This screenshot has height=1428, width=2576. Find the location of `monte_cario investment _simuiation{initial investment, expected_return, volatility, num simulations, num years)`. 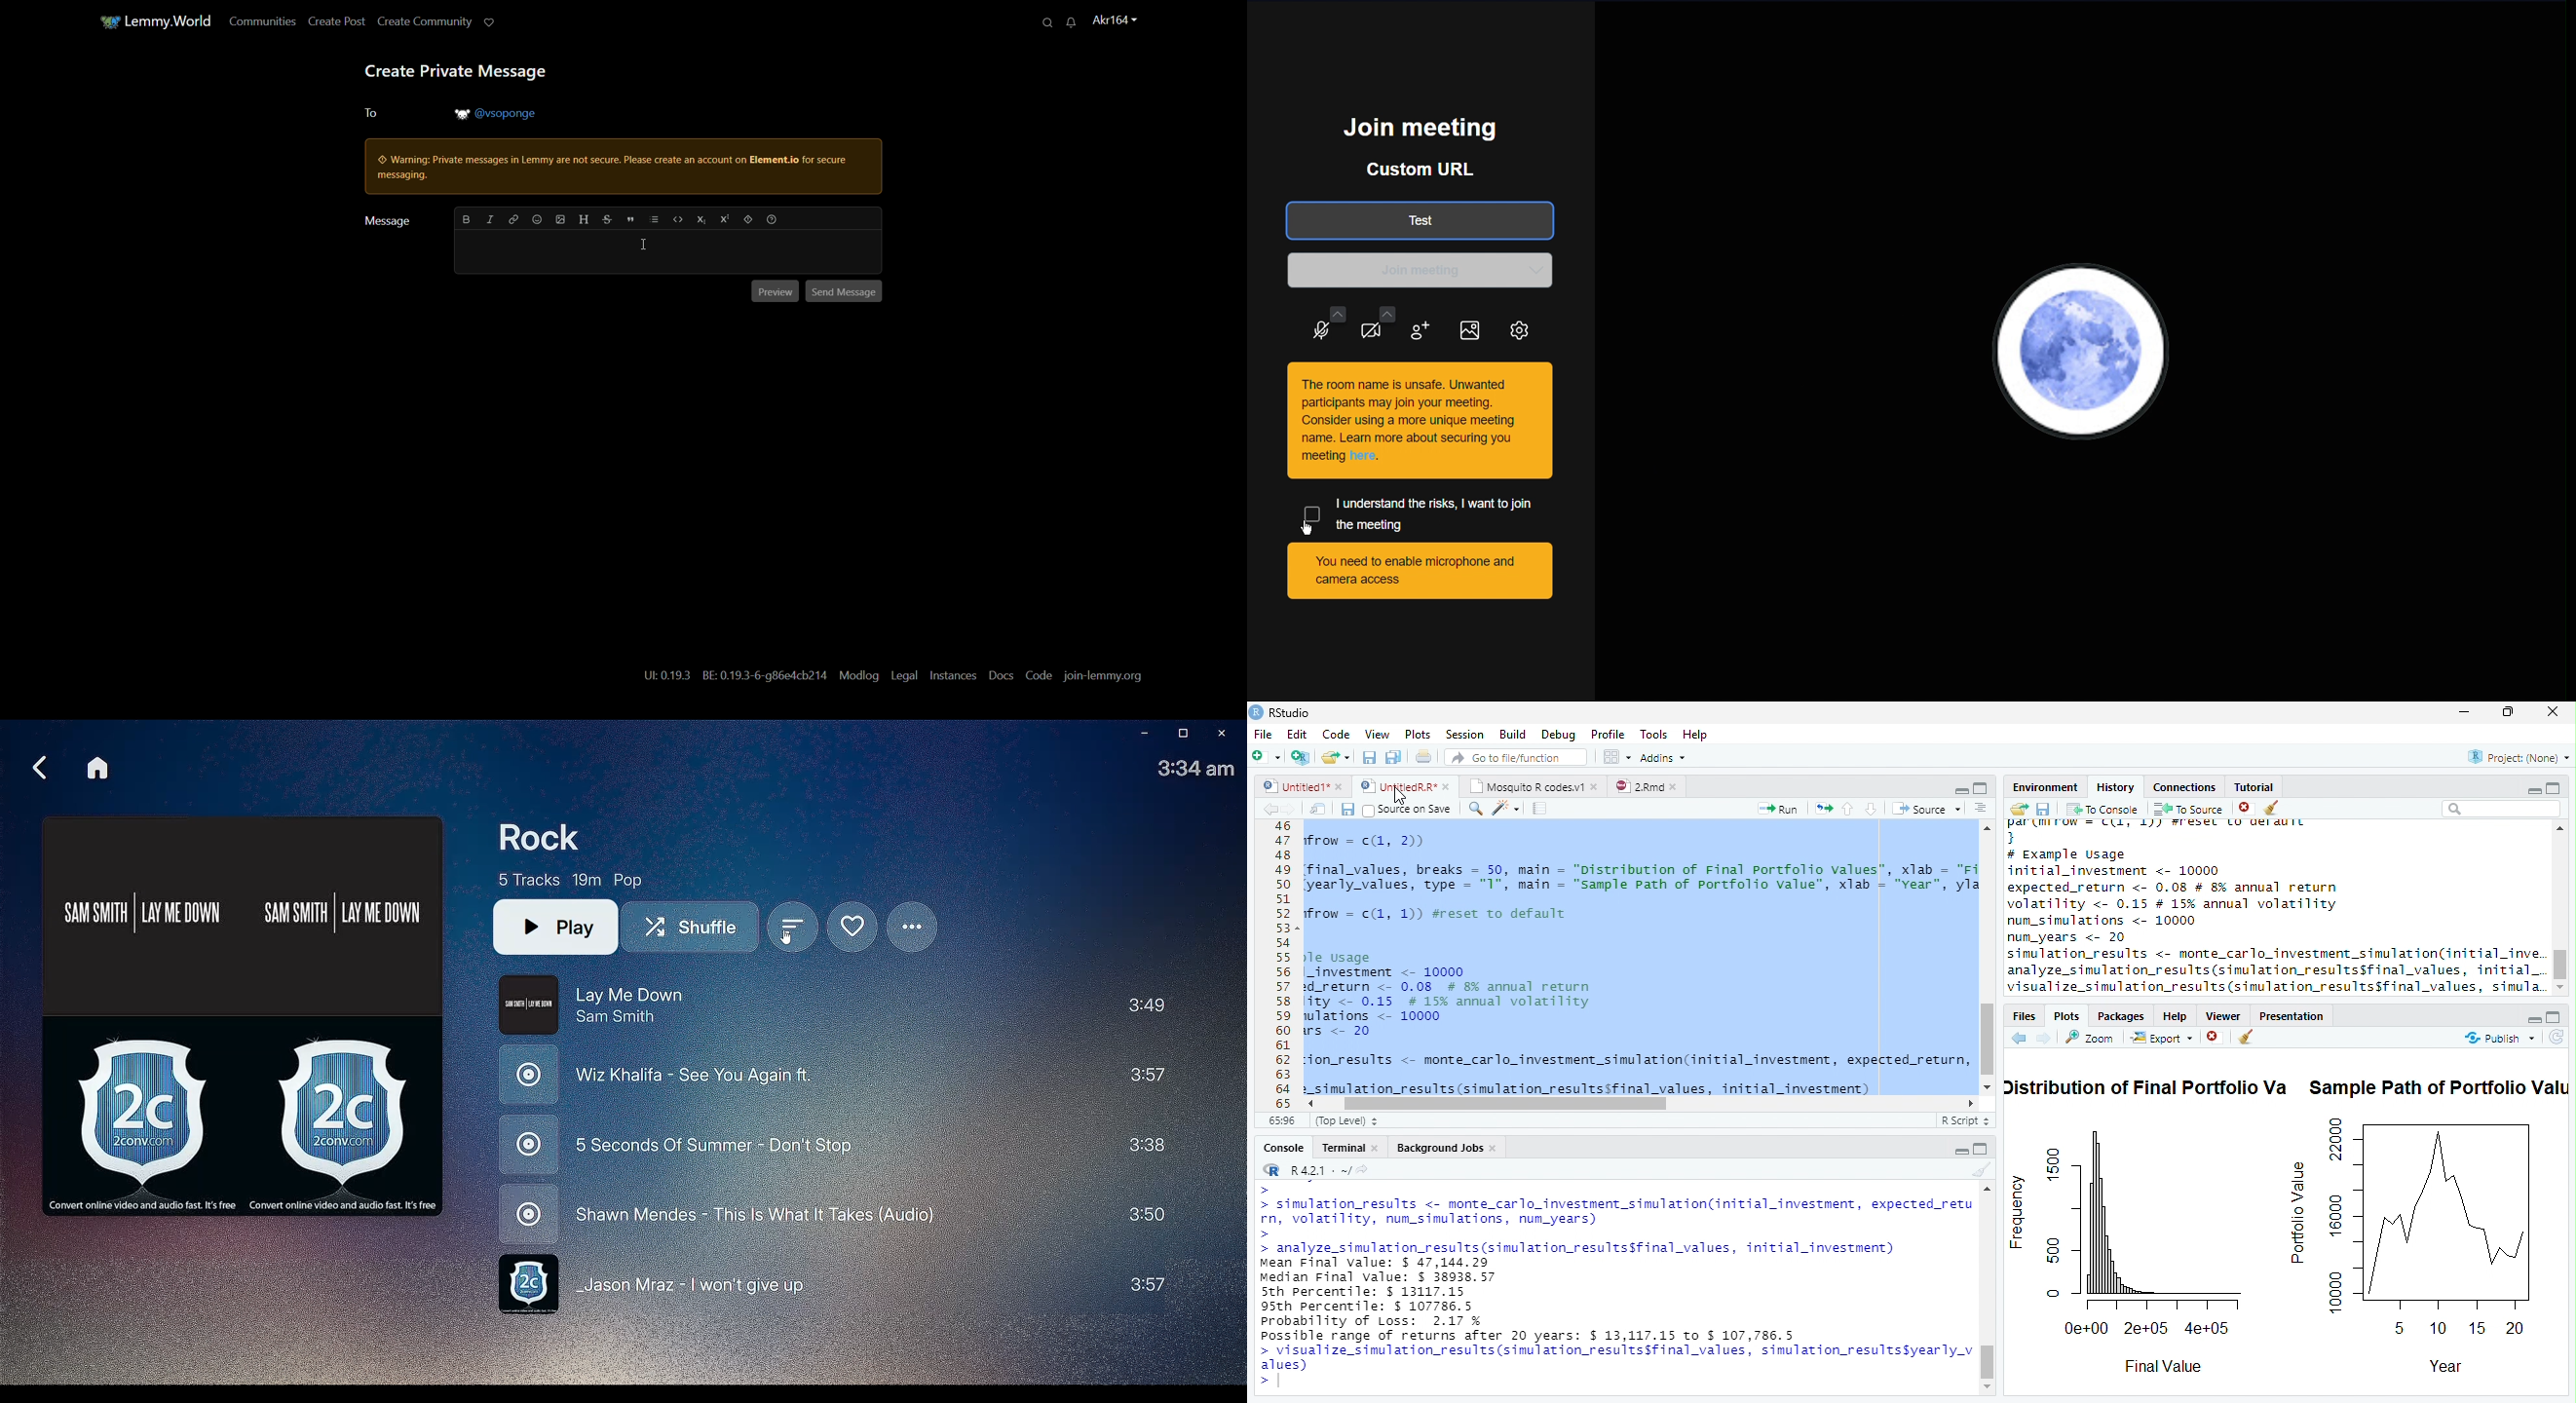

monte_cario investment _simuiation{initial investment, expected_return, volatility, num simulations, num years) is located at coordinates (1592, 1122).